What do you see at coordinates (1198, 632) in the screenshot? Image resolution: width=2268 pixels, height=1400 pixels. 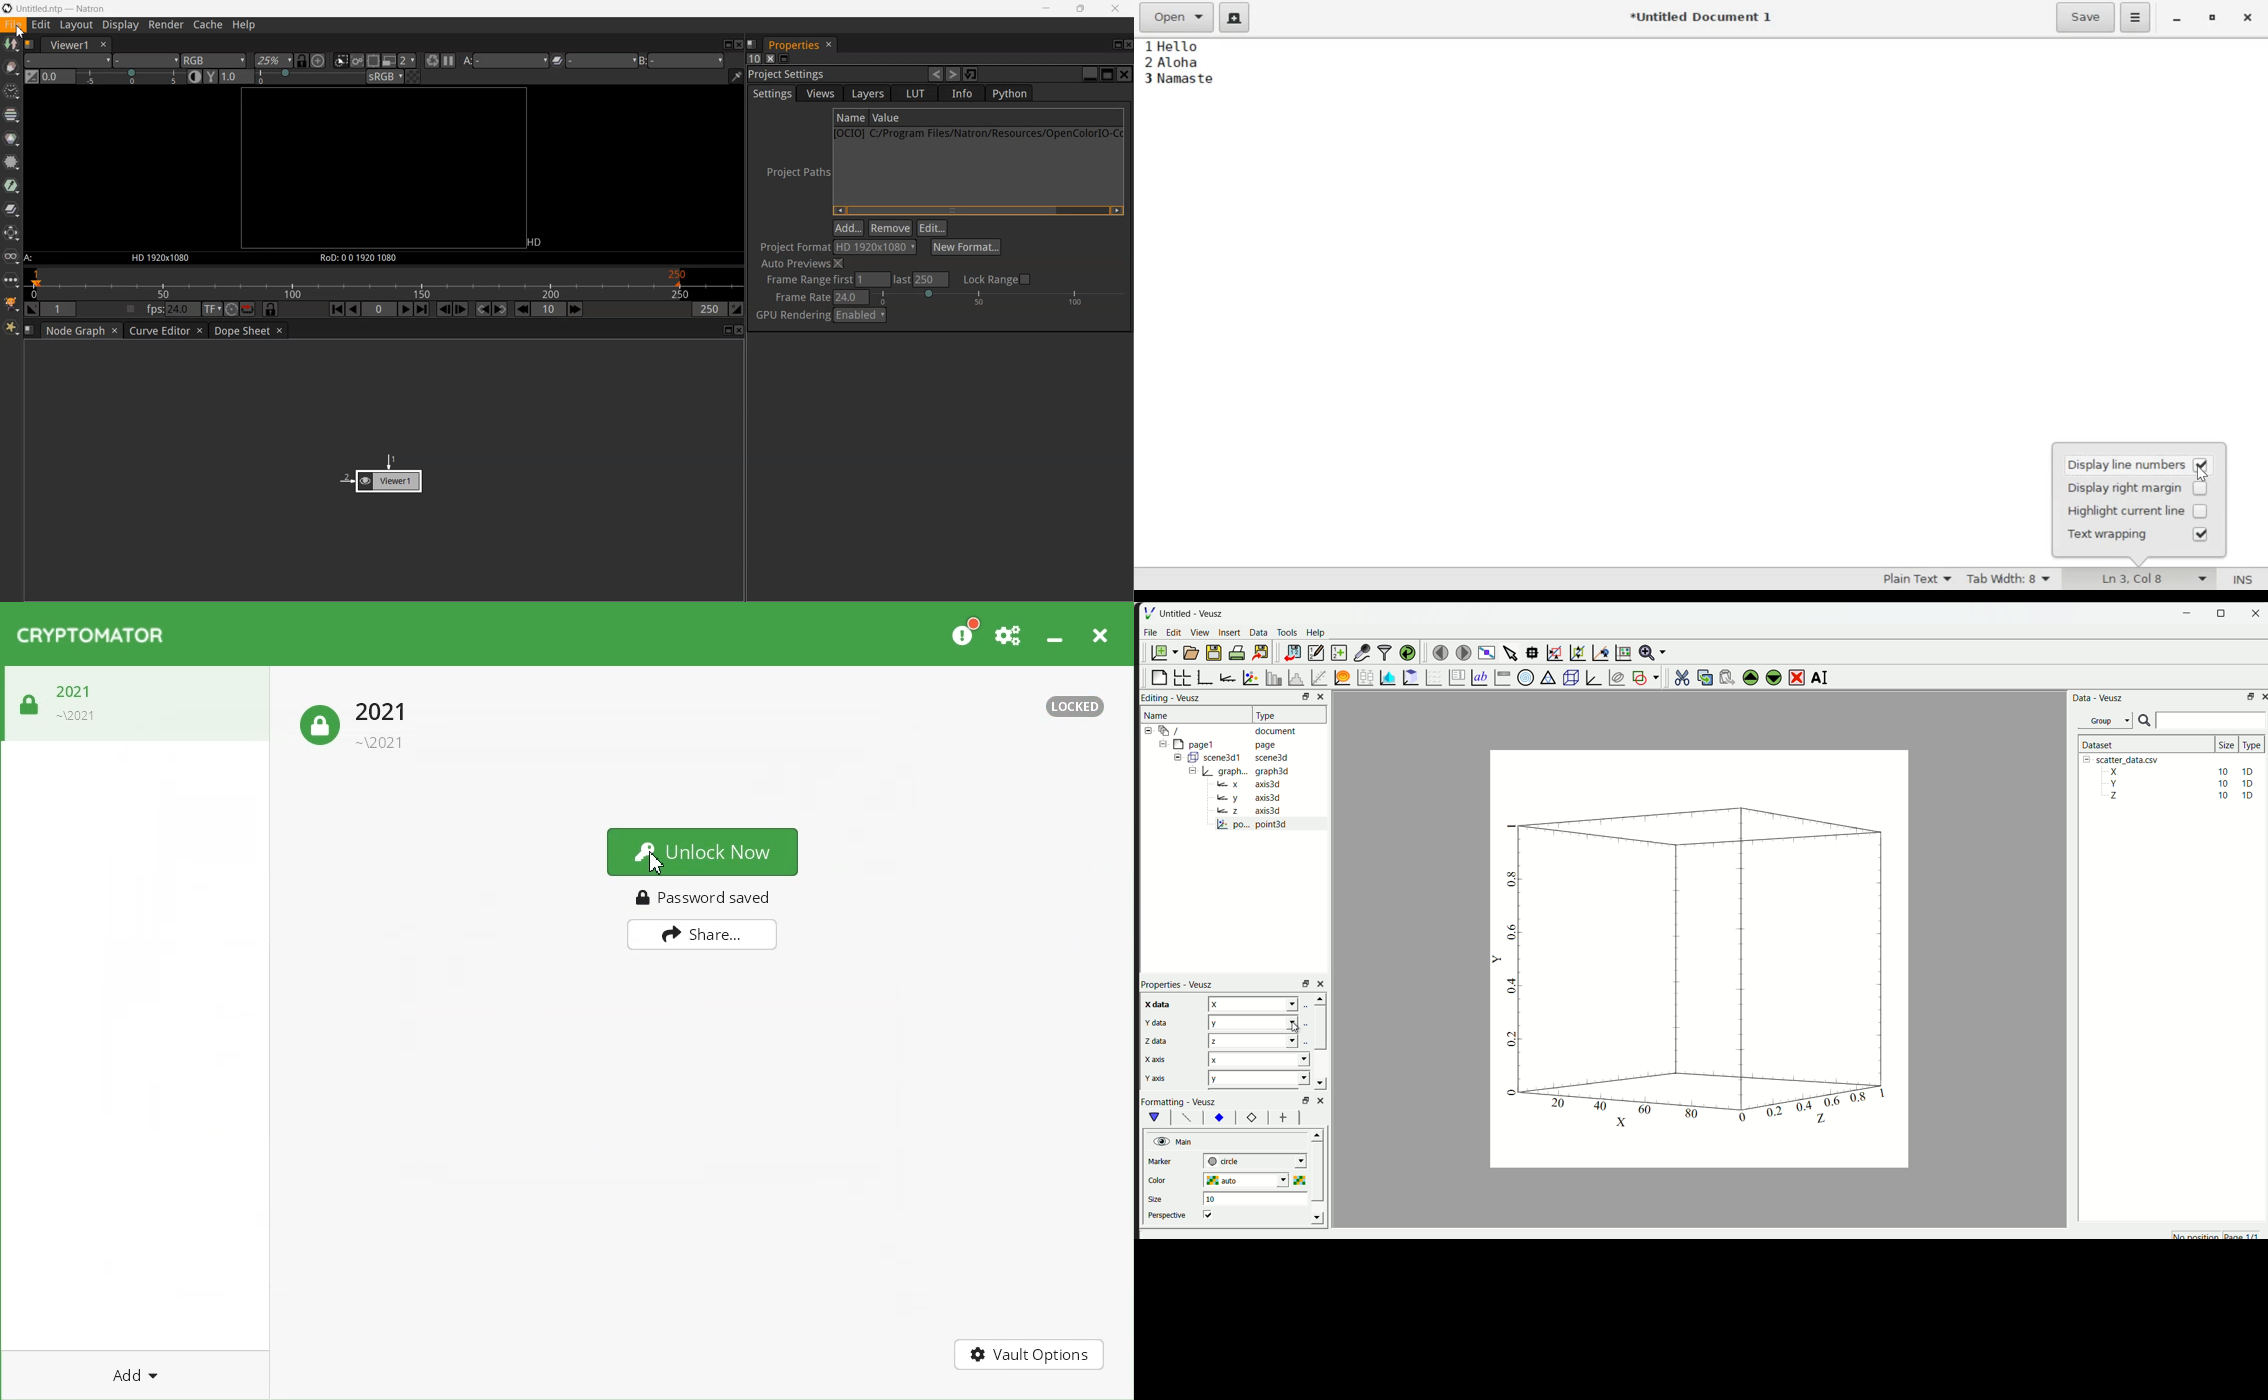 I see `View` at bounding box center [1198, 632].